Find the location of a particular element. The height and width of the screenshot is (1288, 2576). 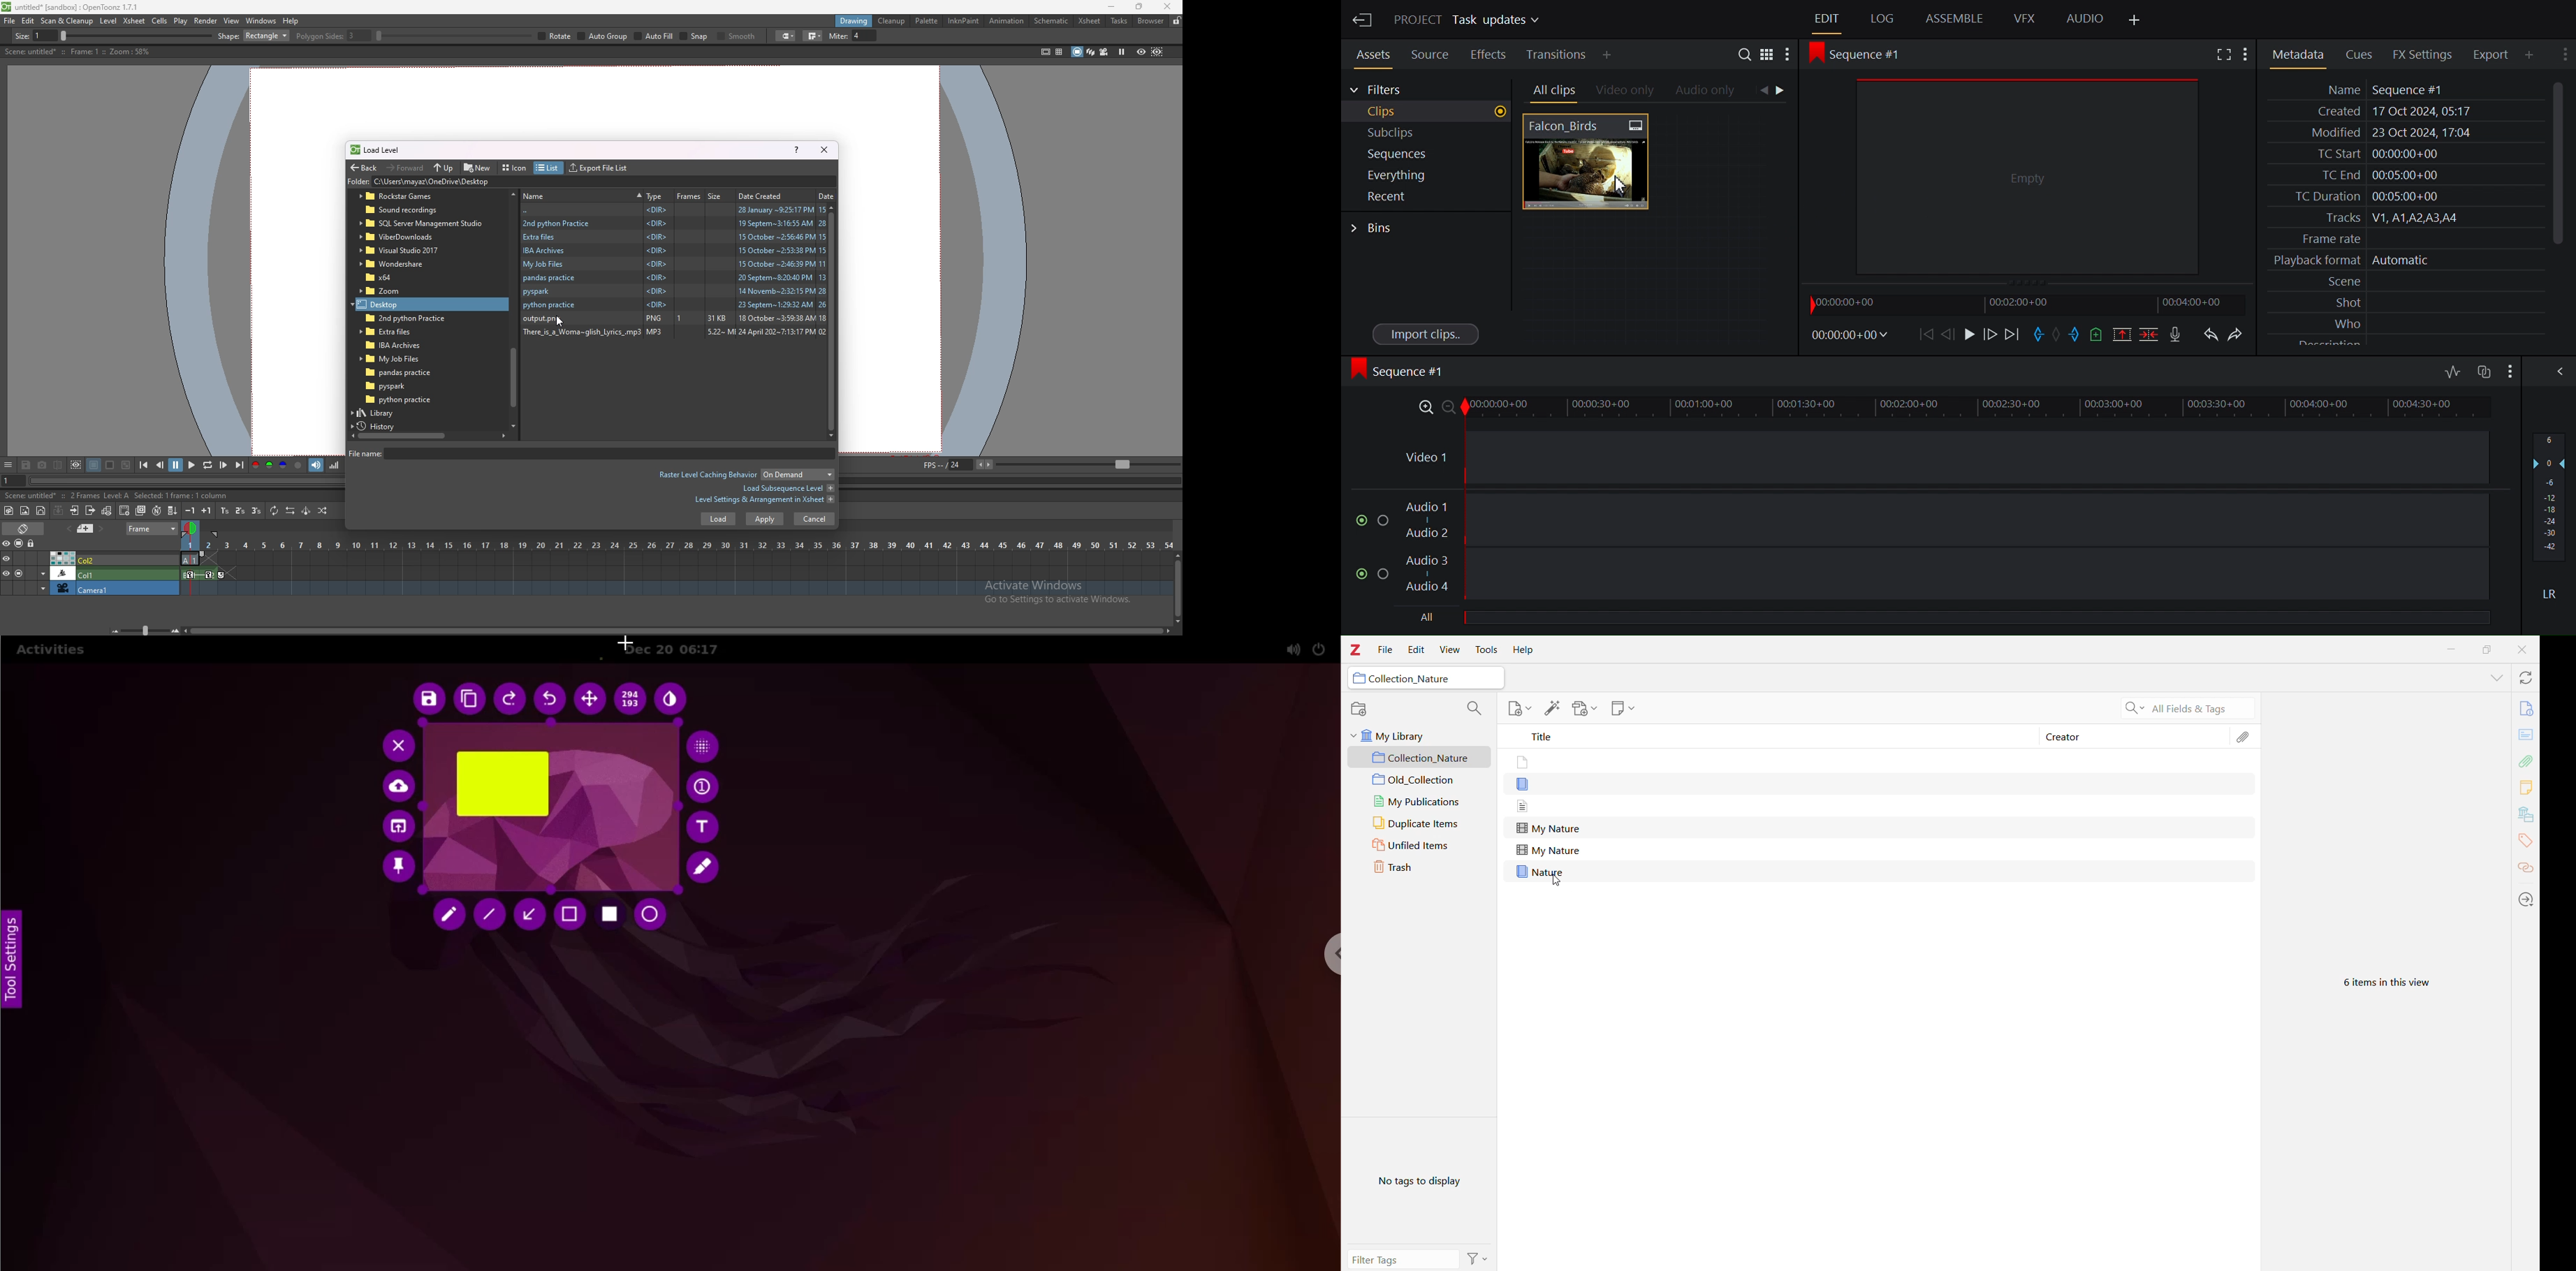

All is located at coordinates (1429, 617).